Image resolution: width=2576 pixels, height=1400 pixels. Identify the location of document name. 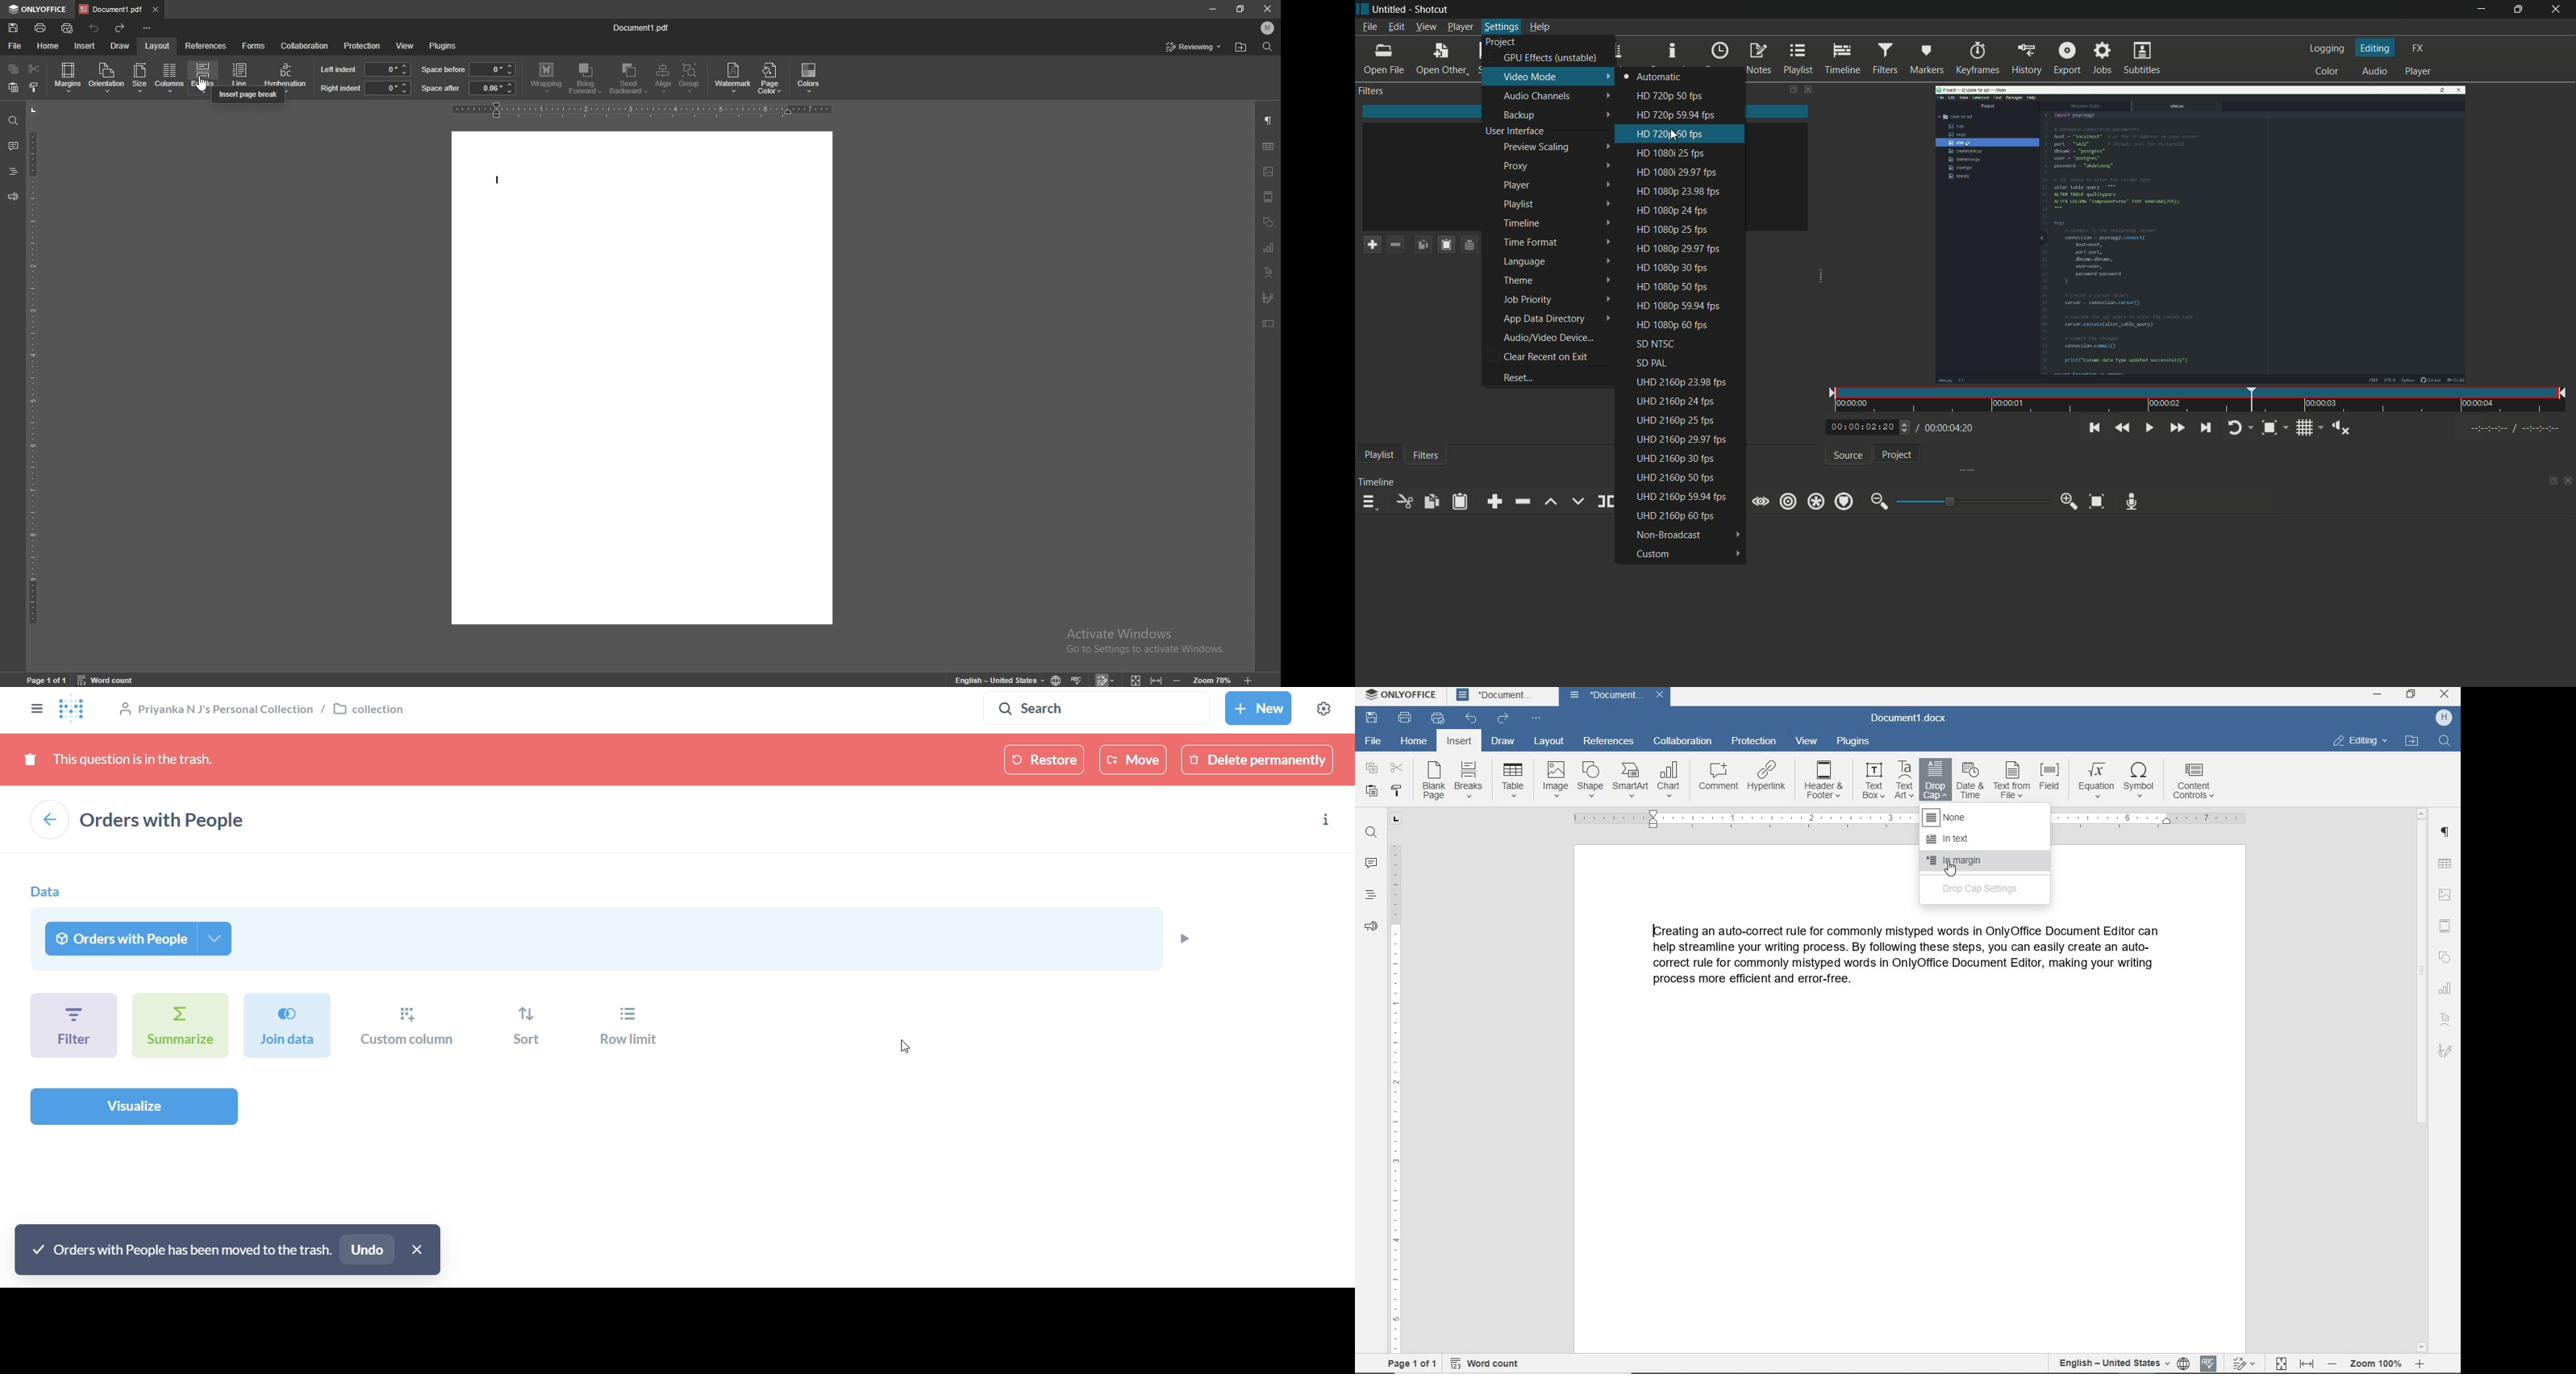
(1913, 719).